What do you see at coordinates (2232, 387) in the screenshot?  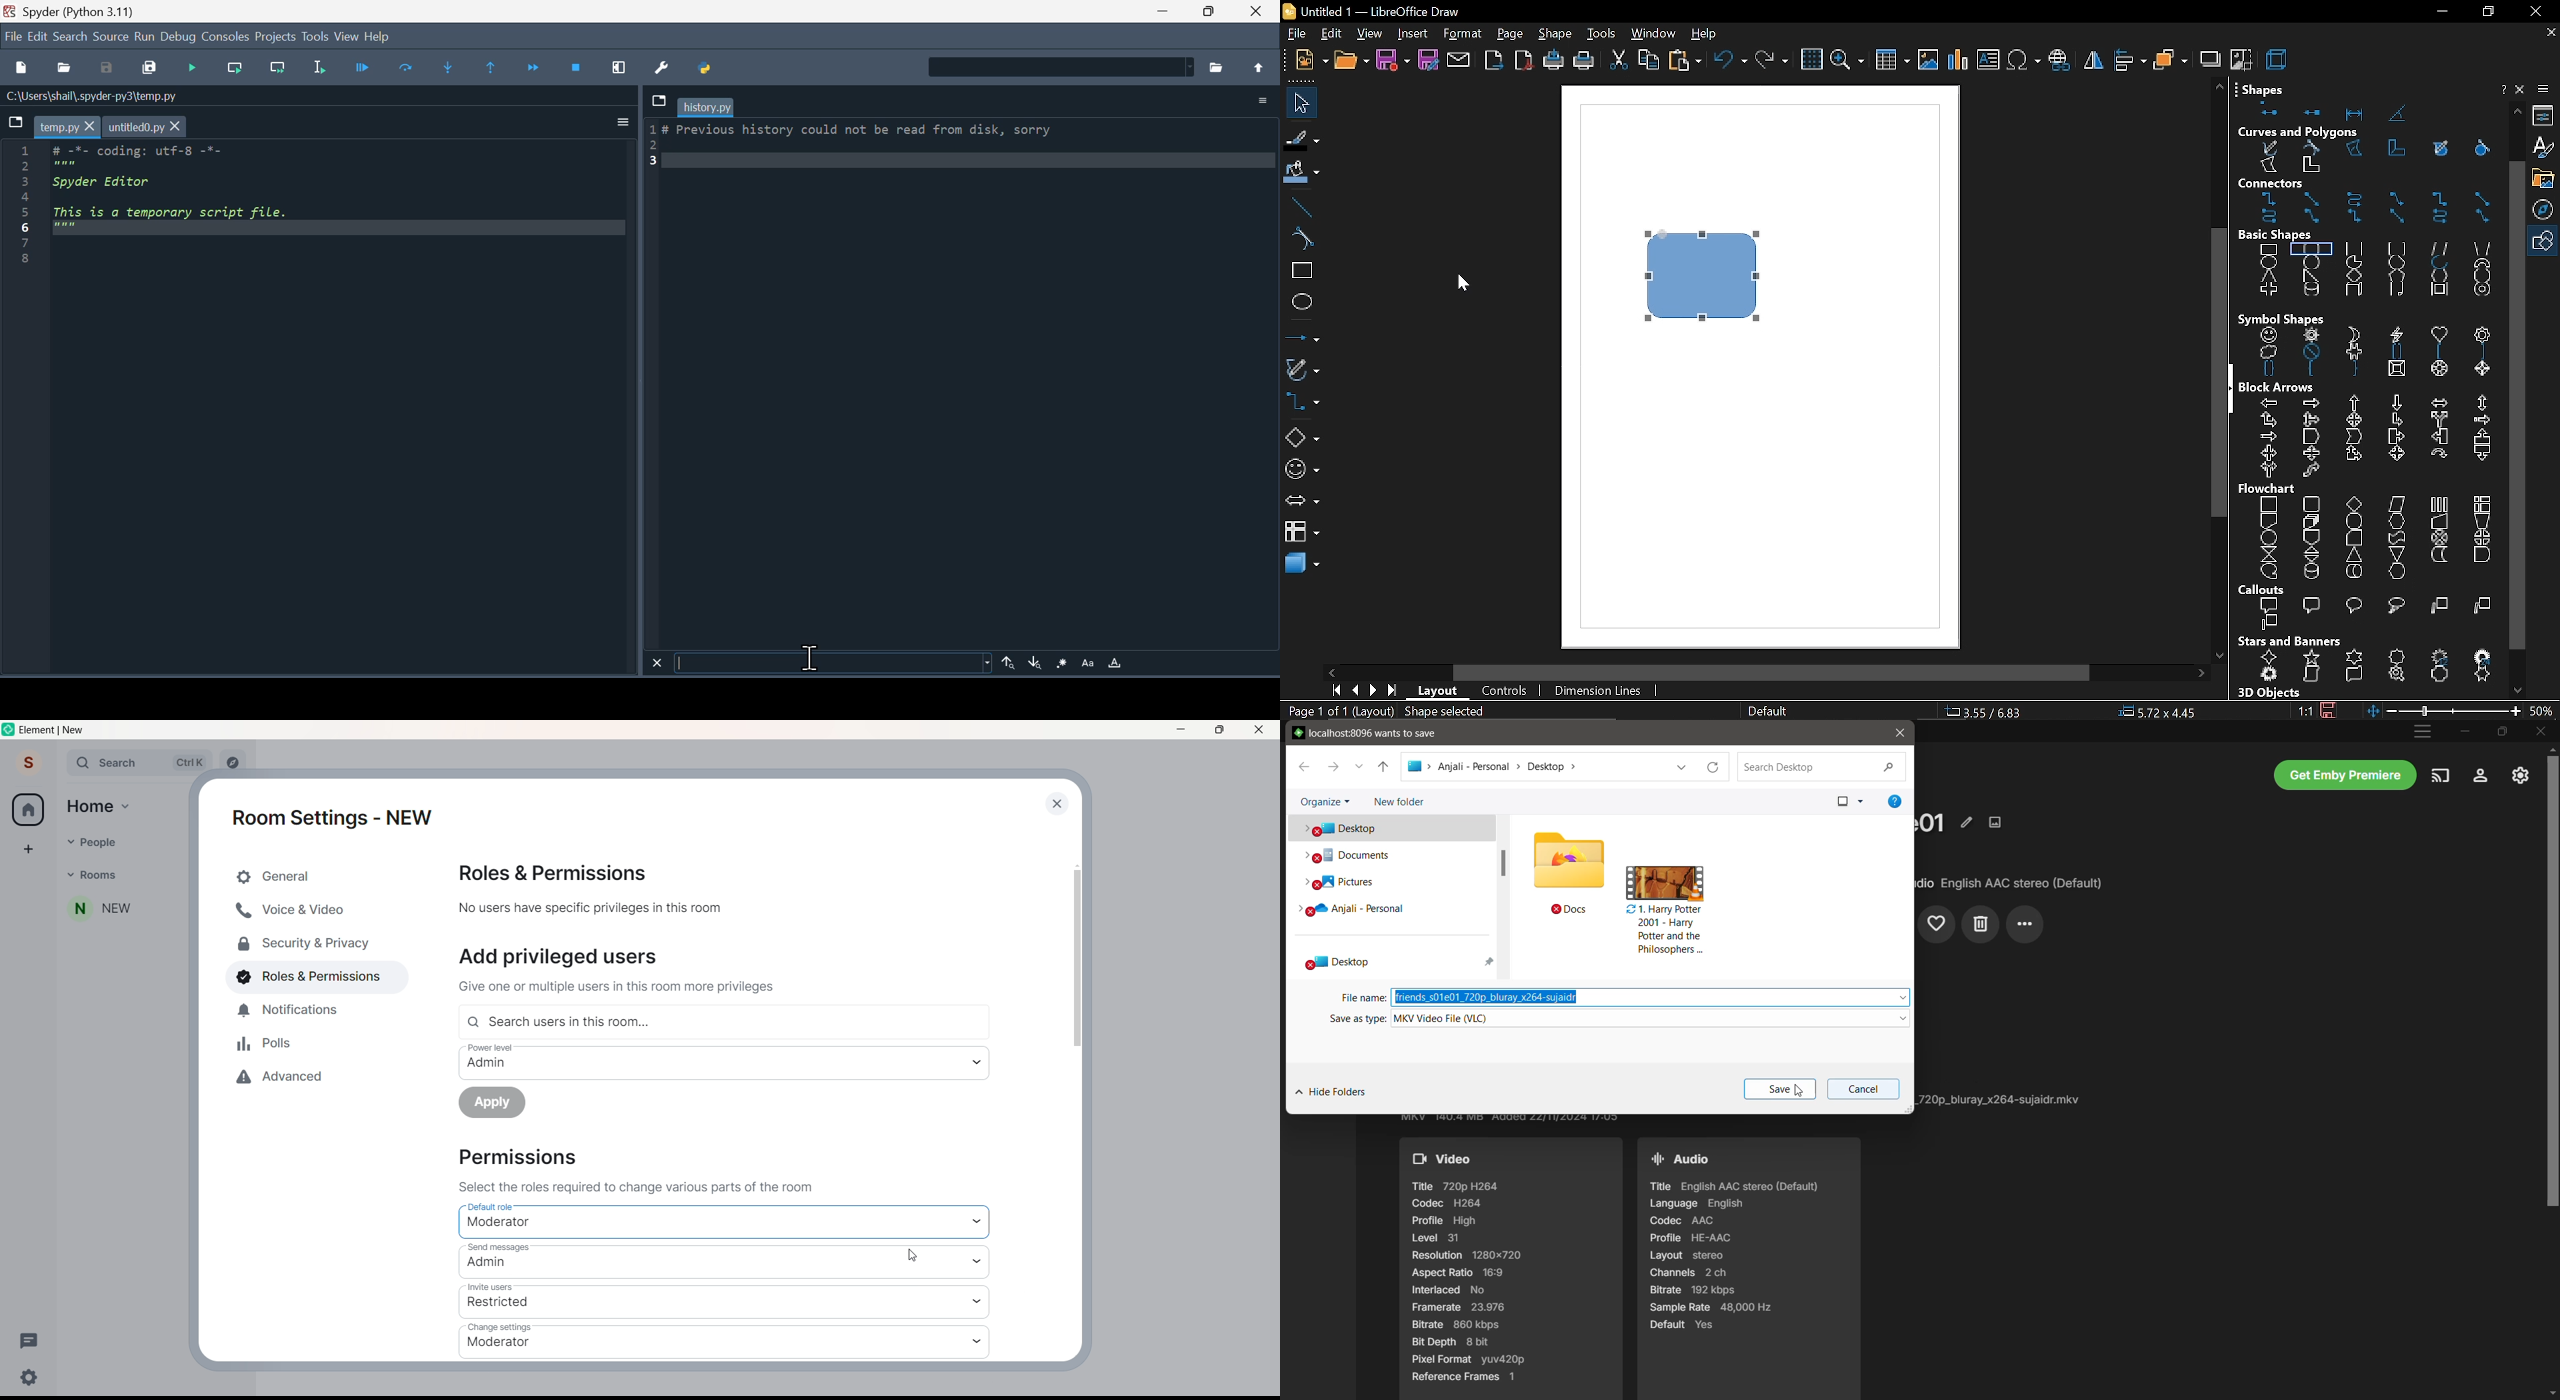 I see `collapse` at bounding box center [2232, 387].